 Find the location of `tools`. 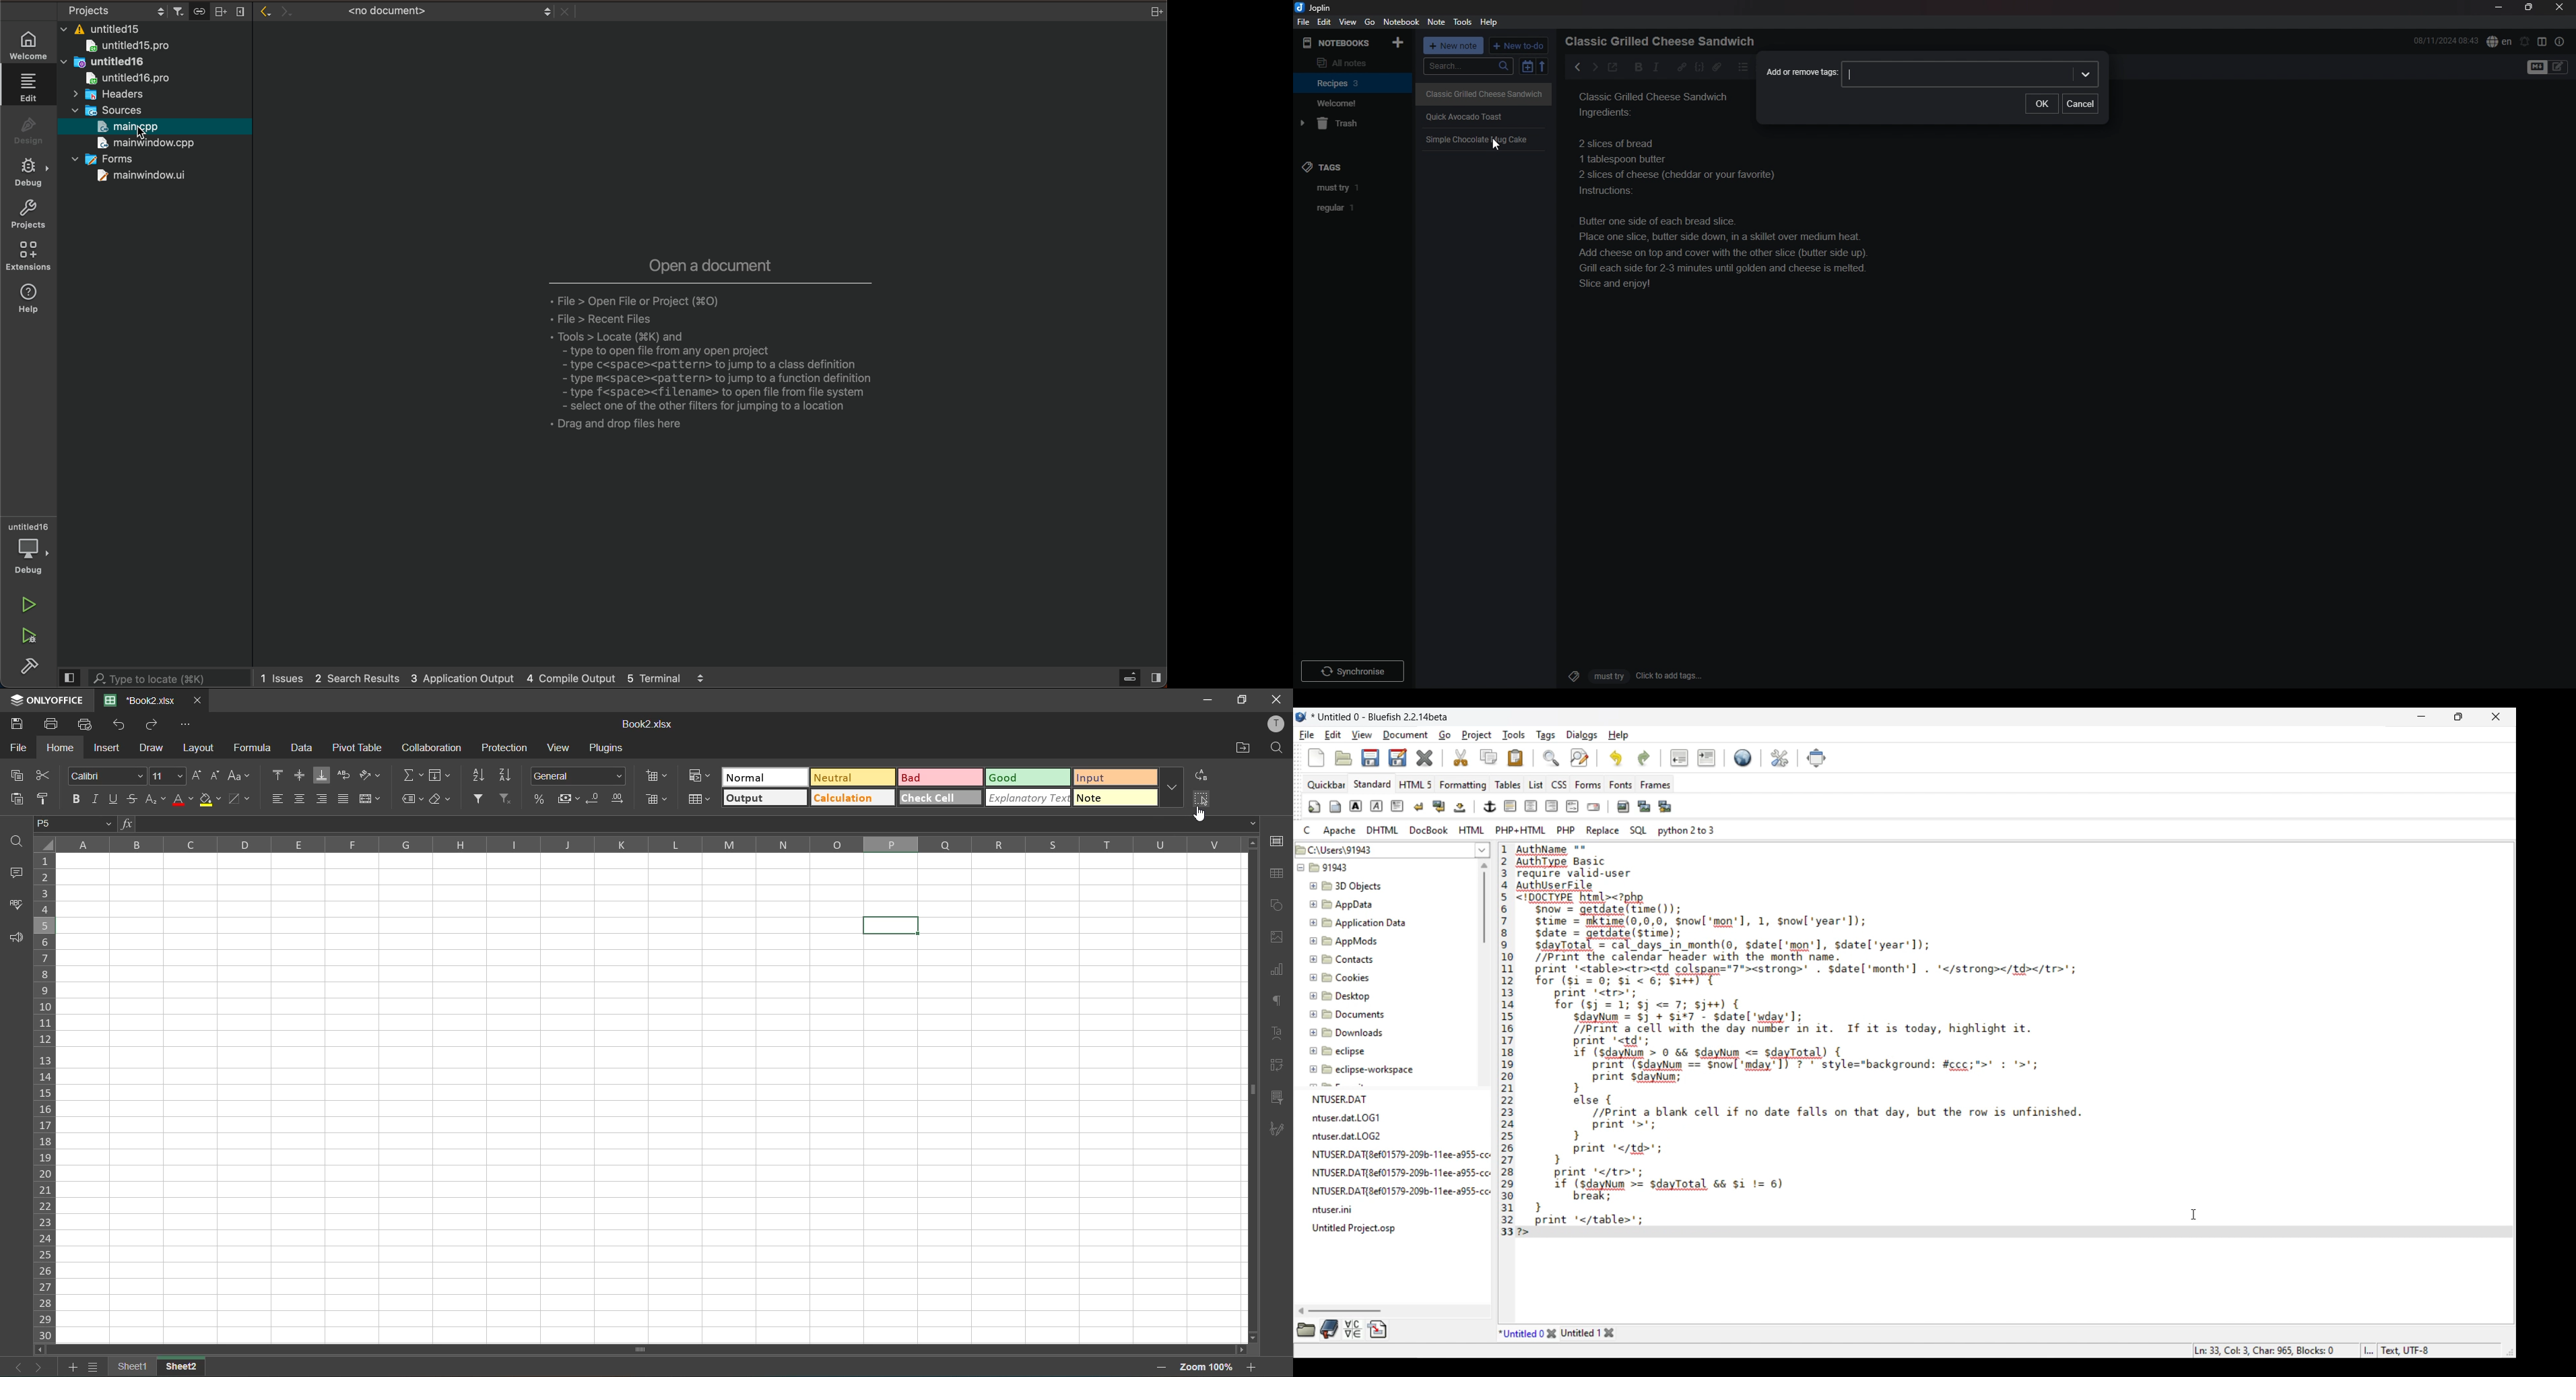

tools is located at coordinates (1464, 22).